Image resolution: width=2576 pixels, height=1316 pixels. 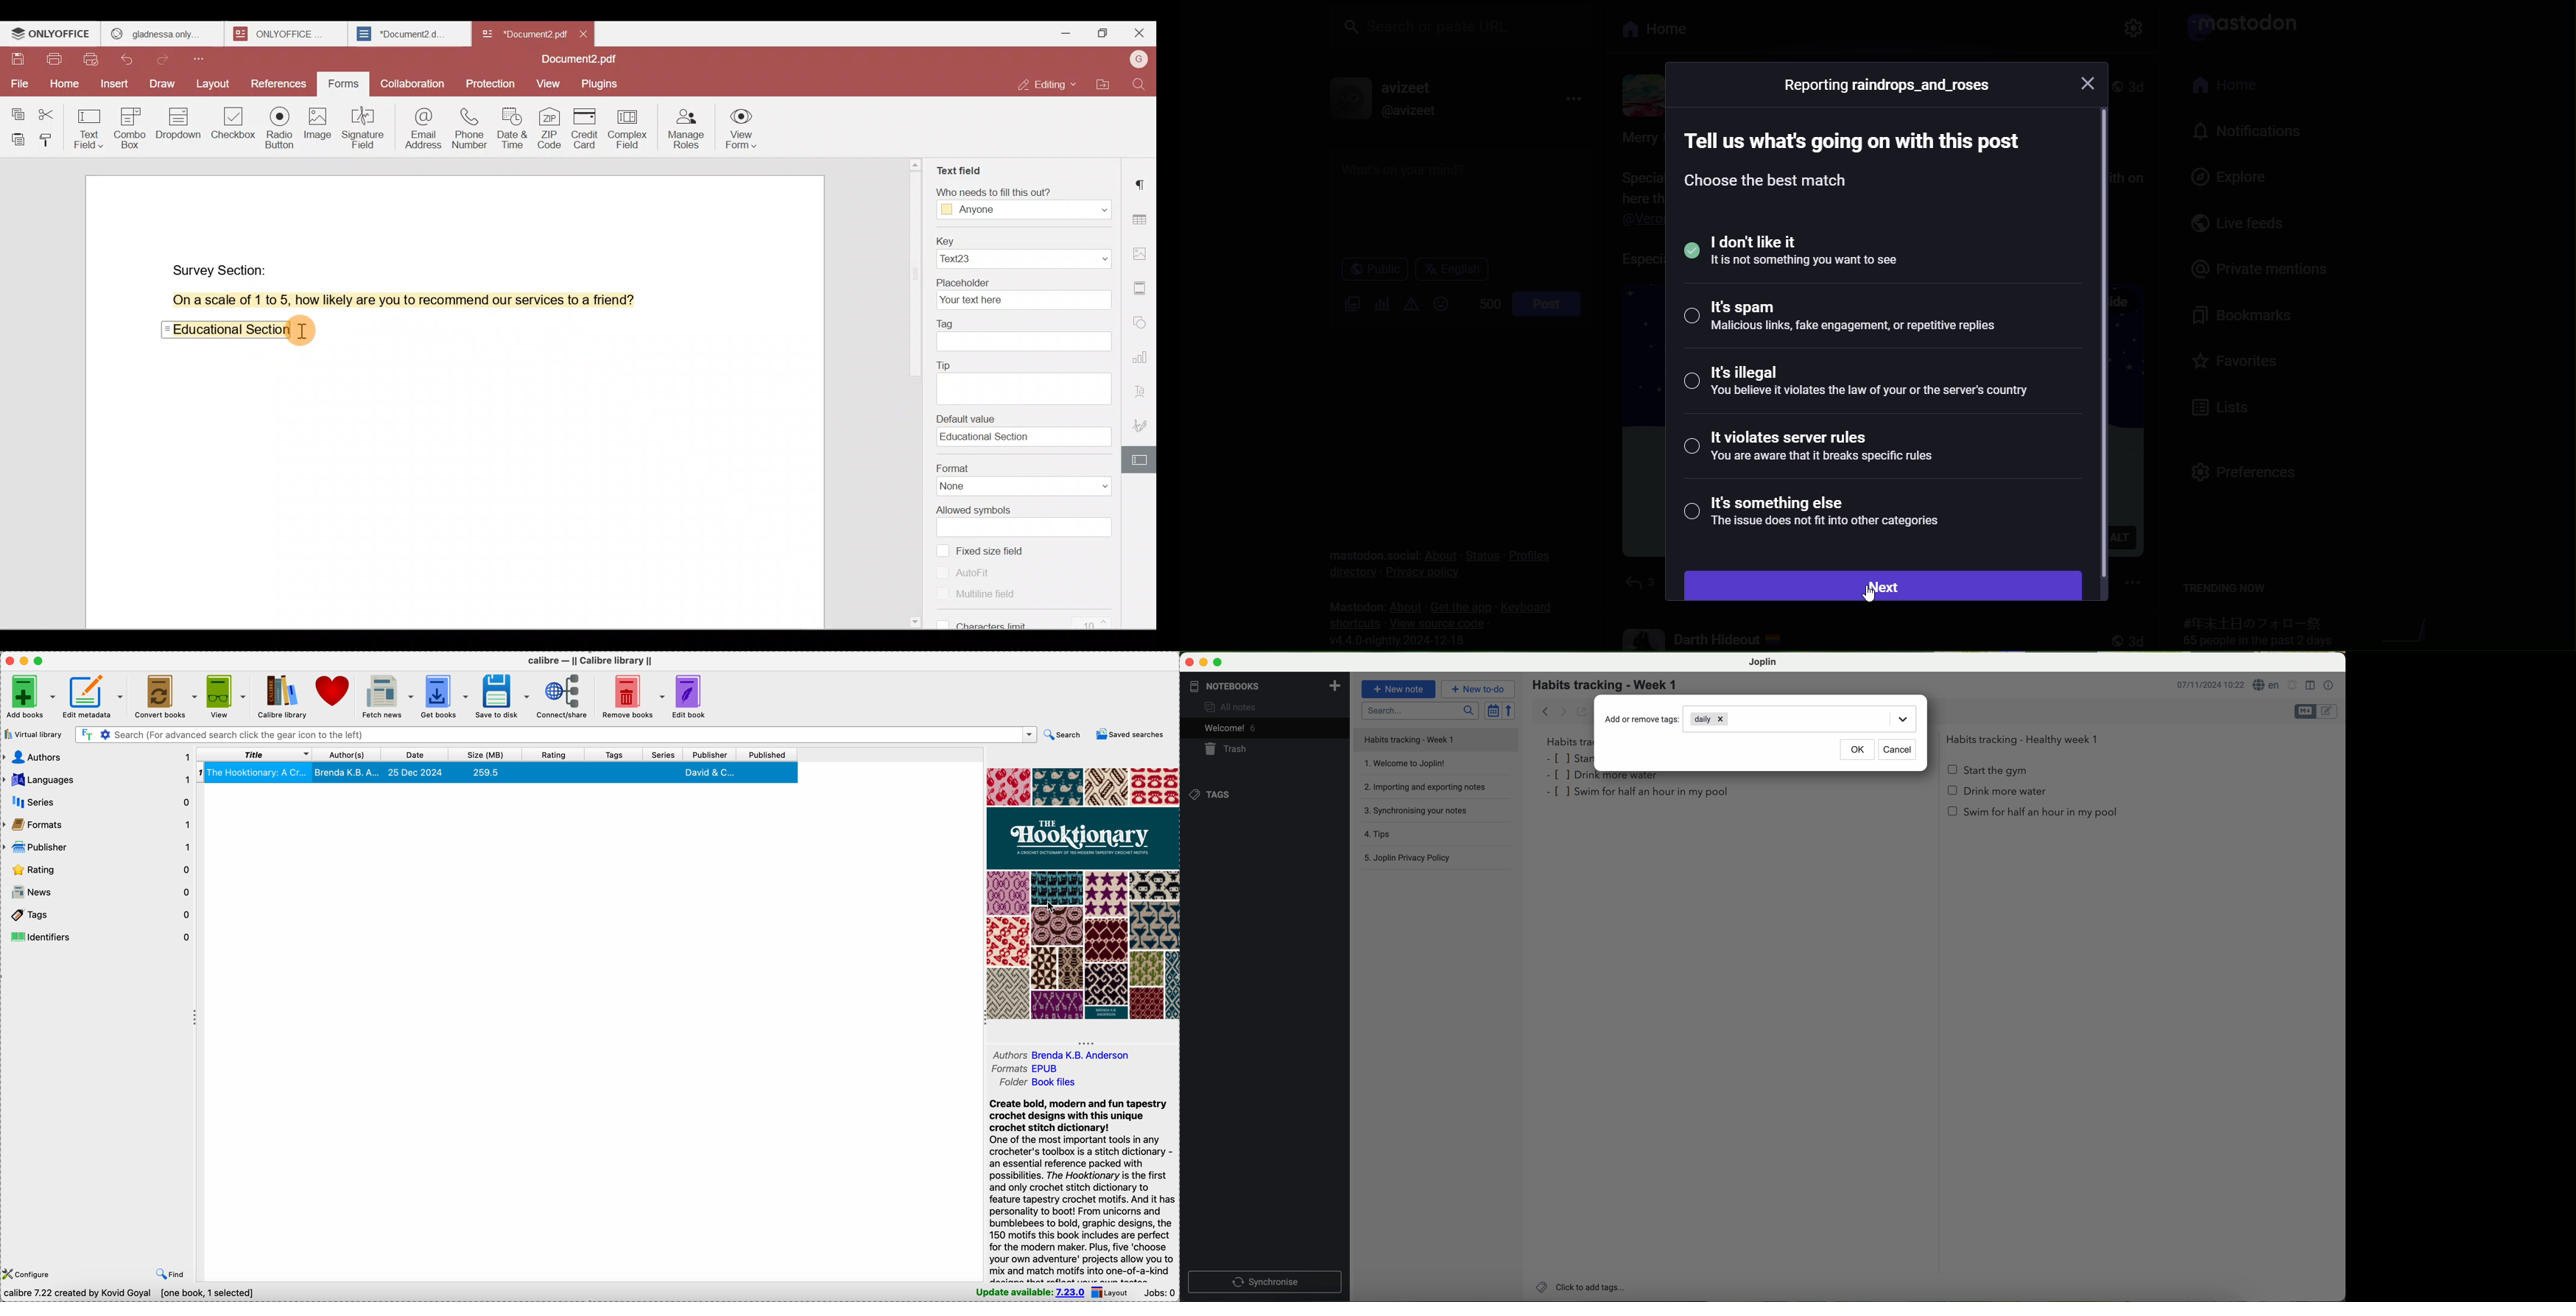 What do you see at coordinates (1142, 184) in the screenshot?
I see `Paragraph settings` at bounding box center [1142, 184].